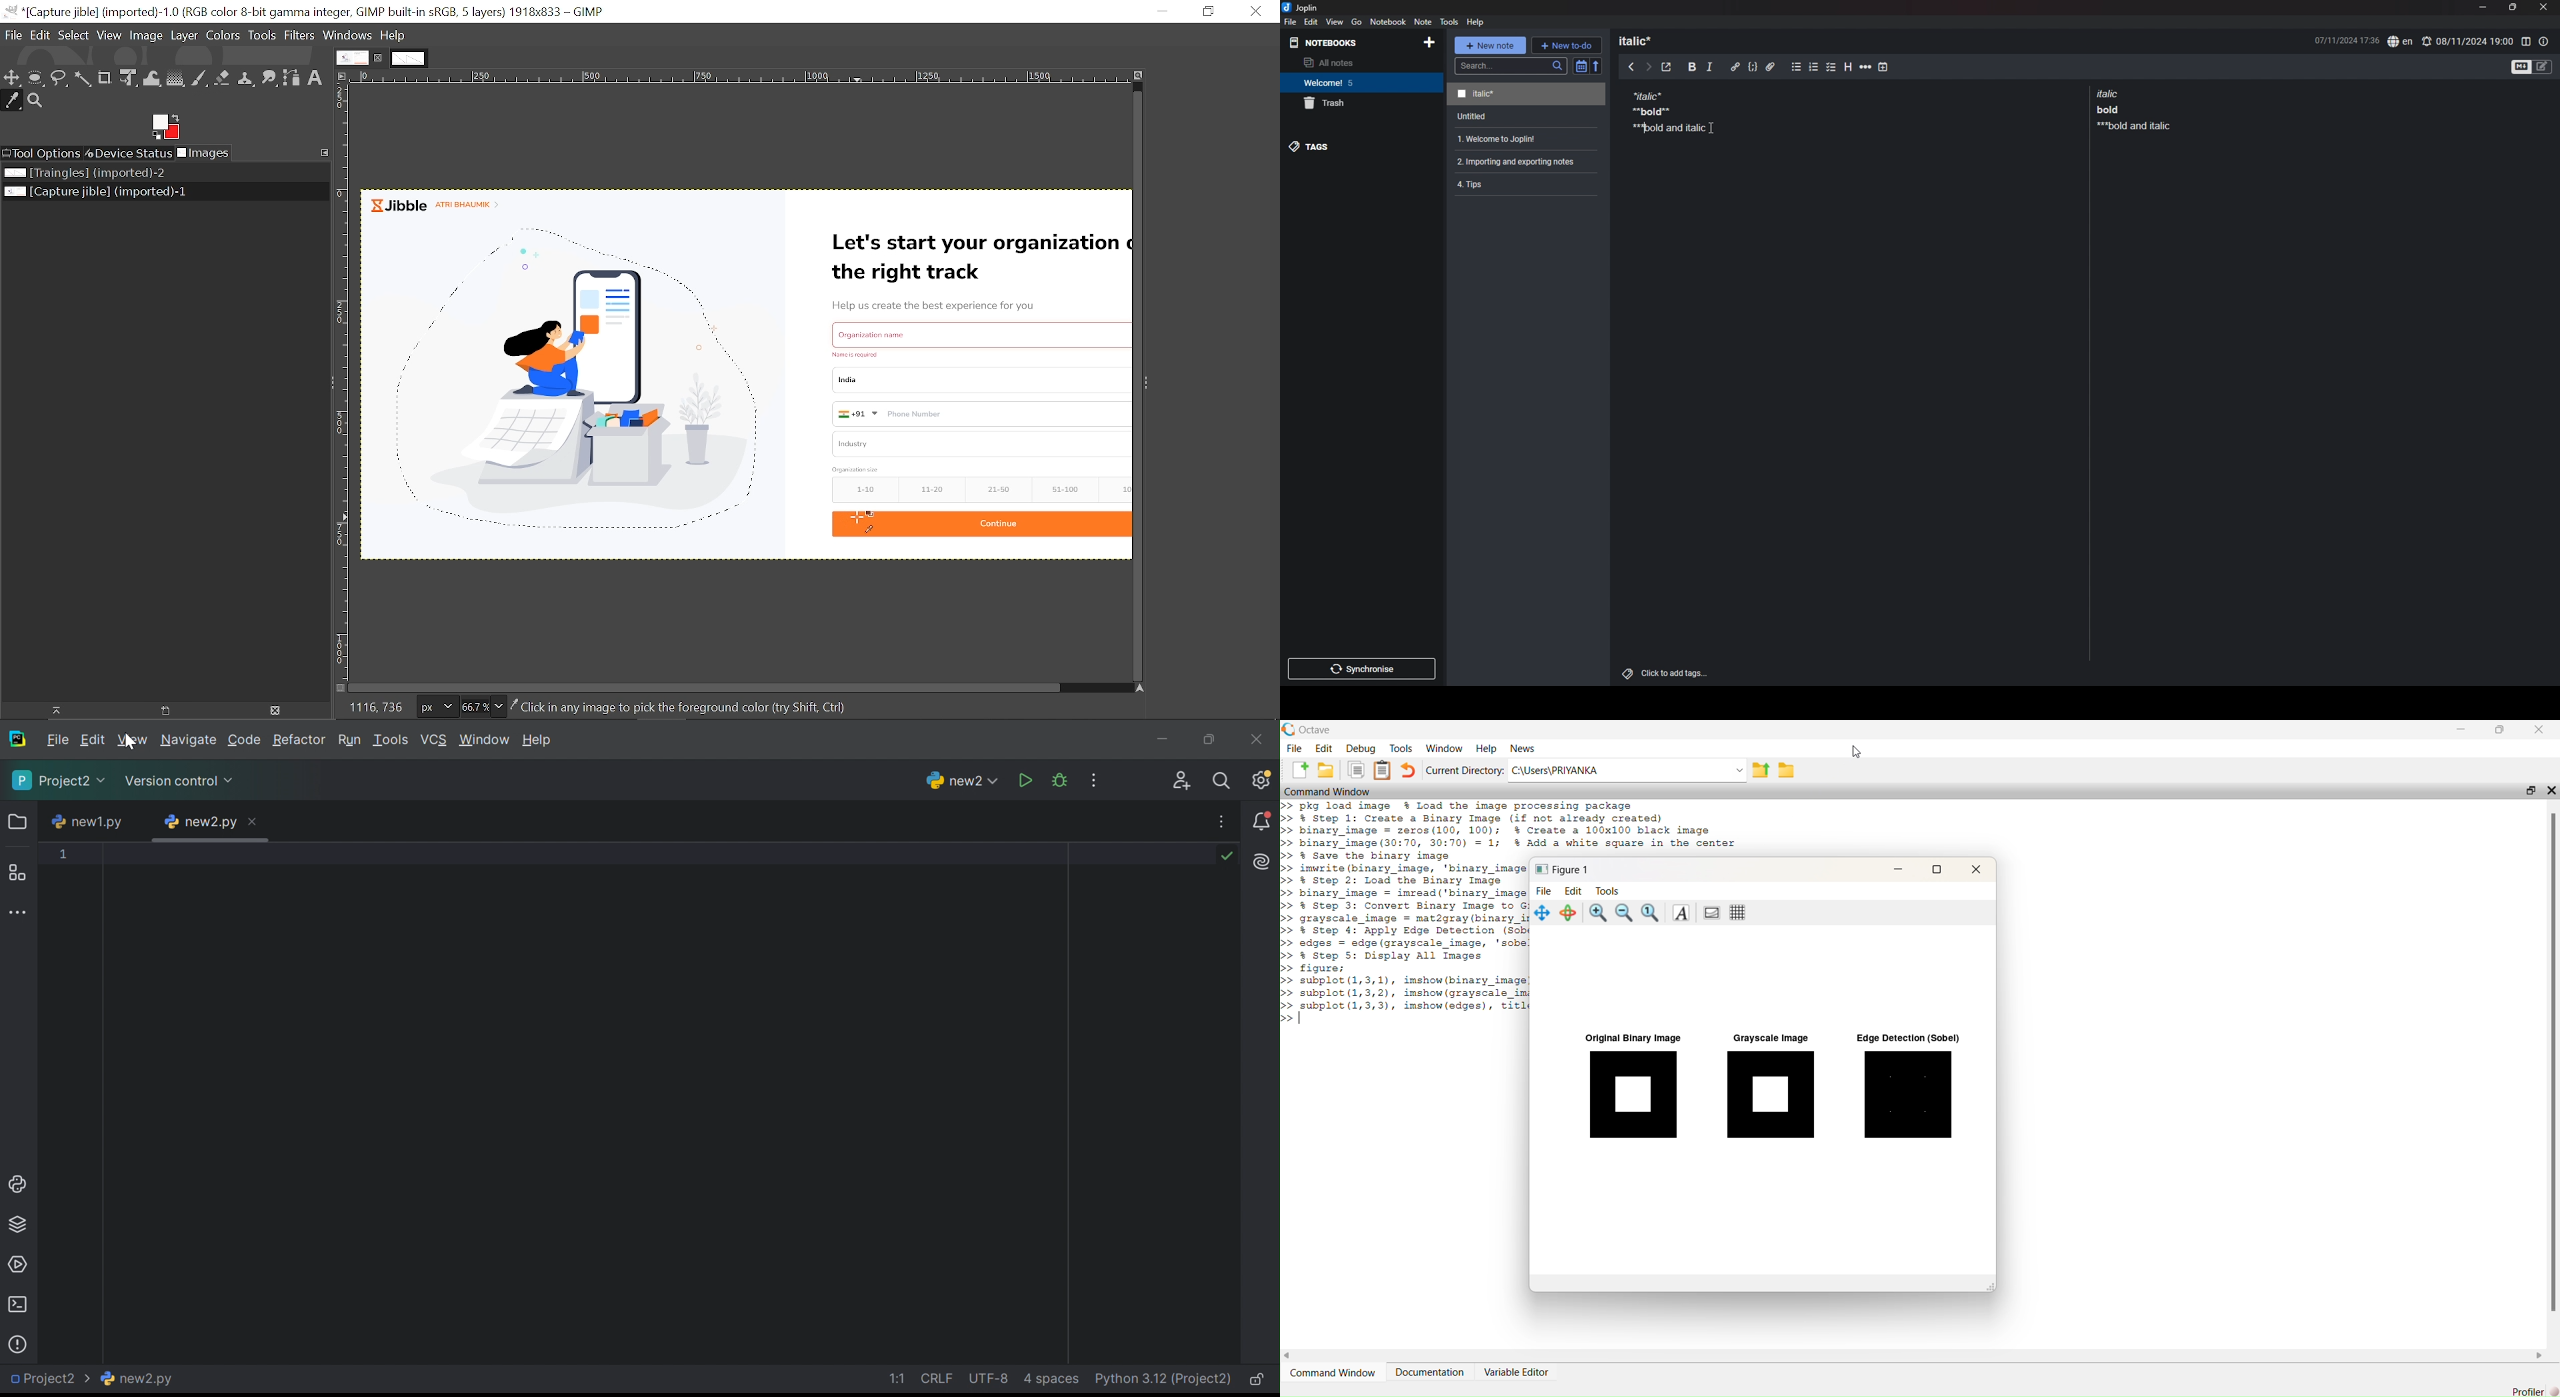 Image resolution: width=2576 pixels, height=1400 pixels. Describe the element at coordinates (1362, 103) in the screenshot. I see `trash` at that location.